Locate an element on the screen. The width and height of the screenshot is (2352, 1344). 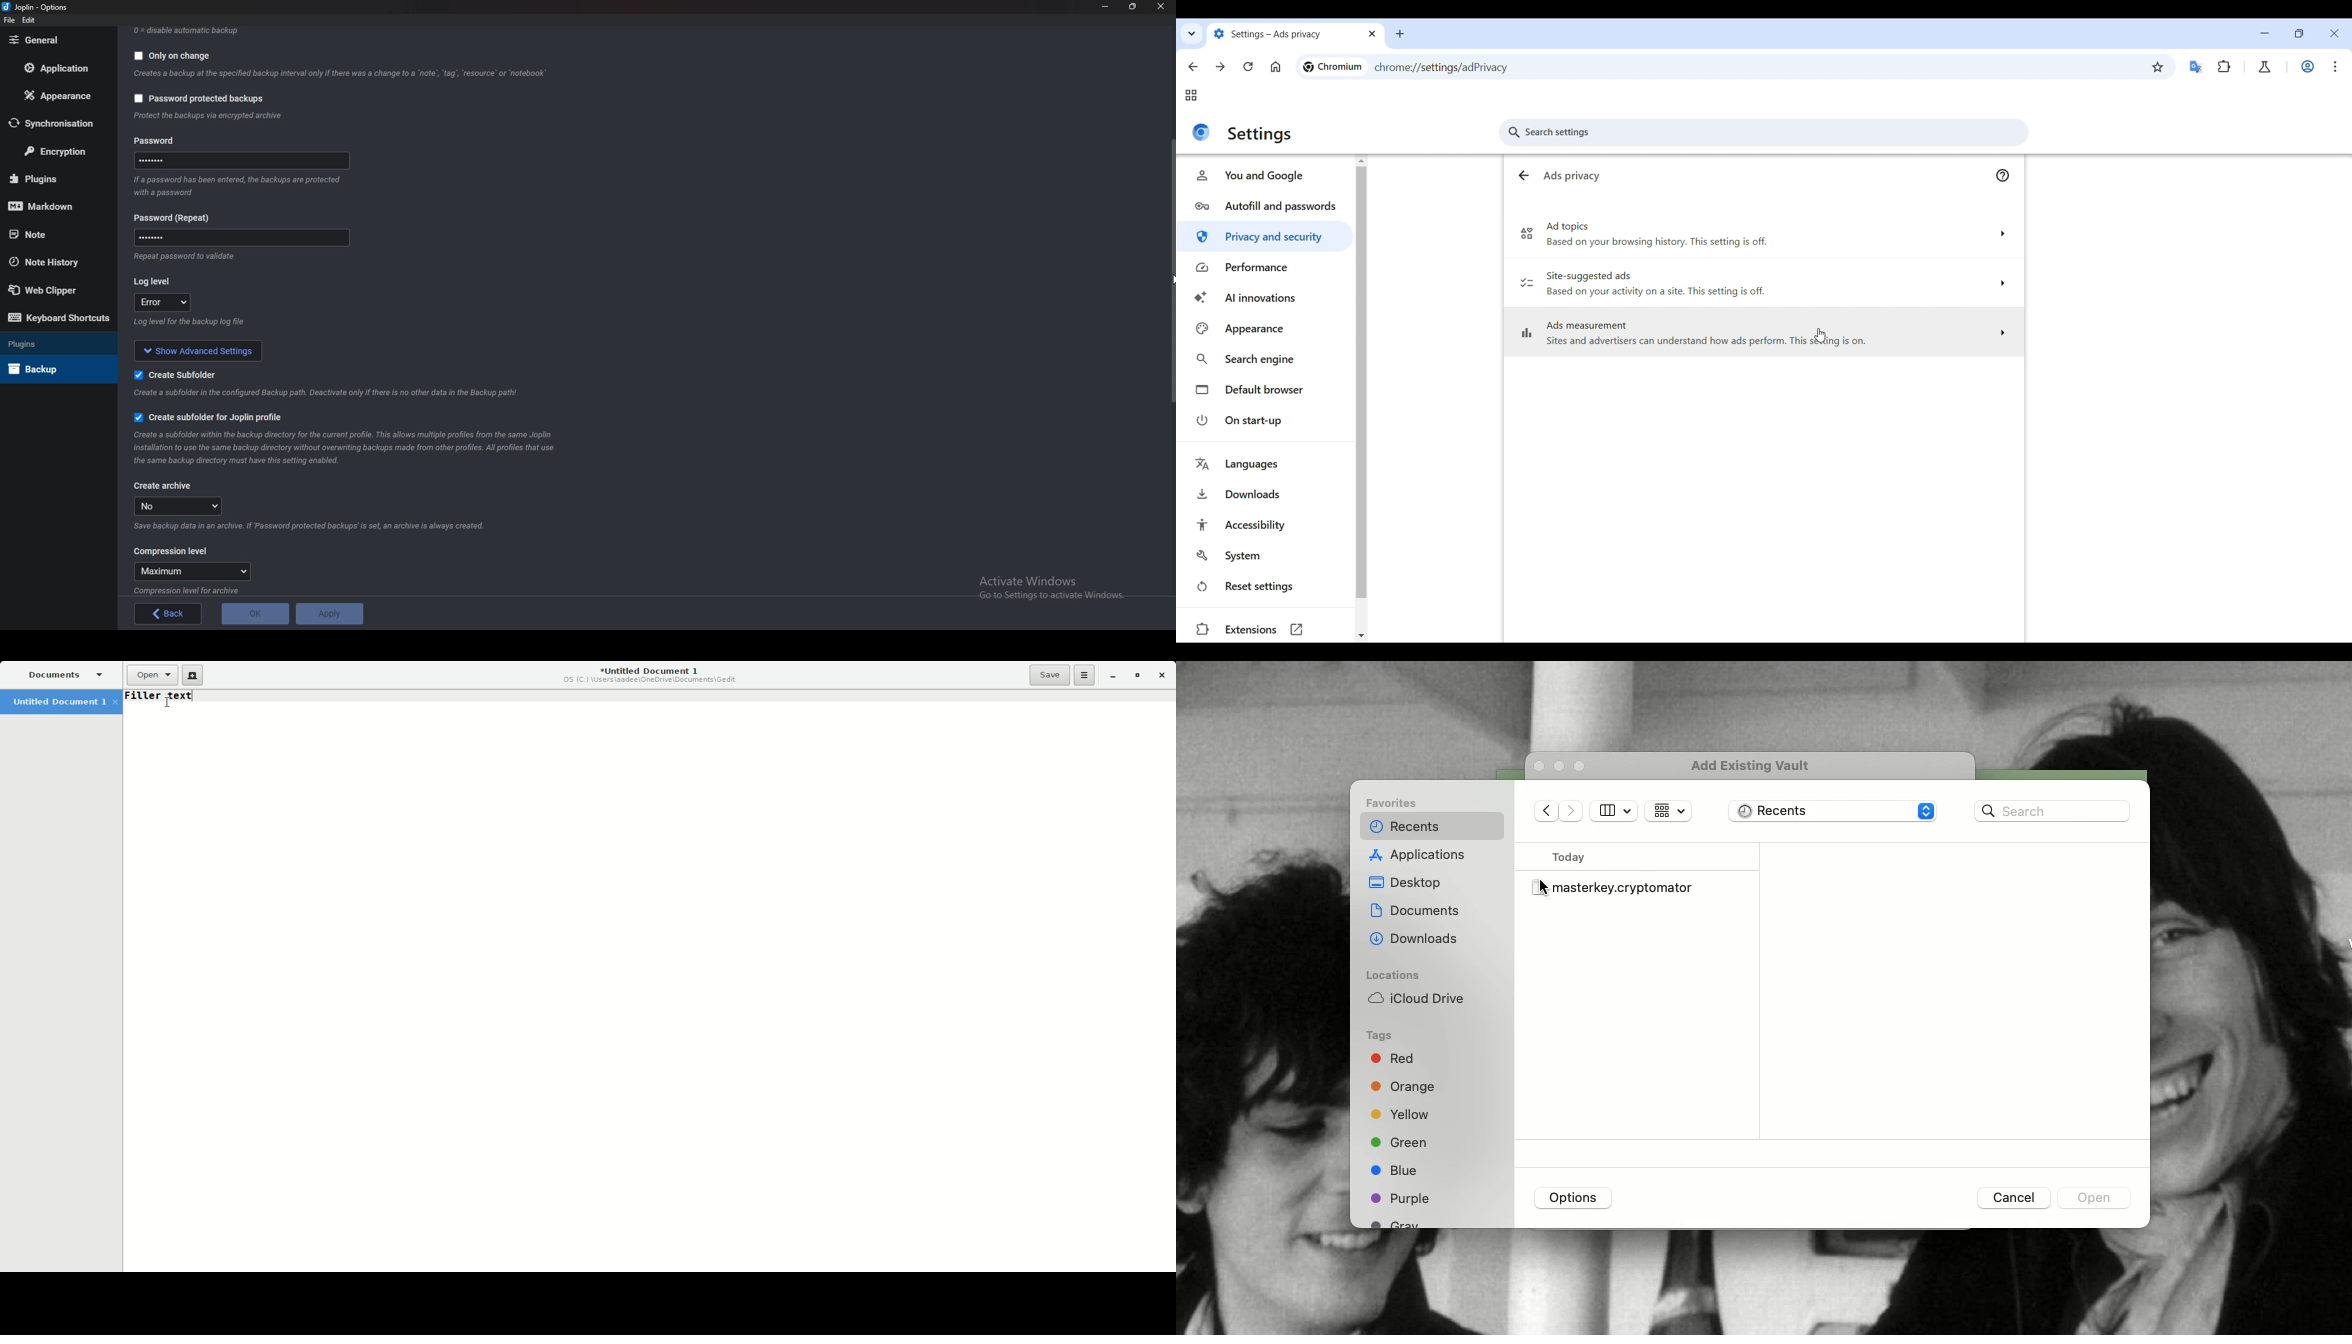
selection cursor is located at coordinates (1819, 336).